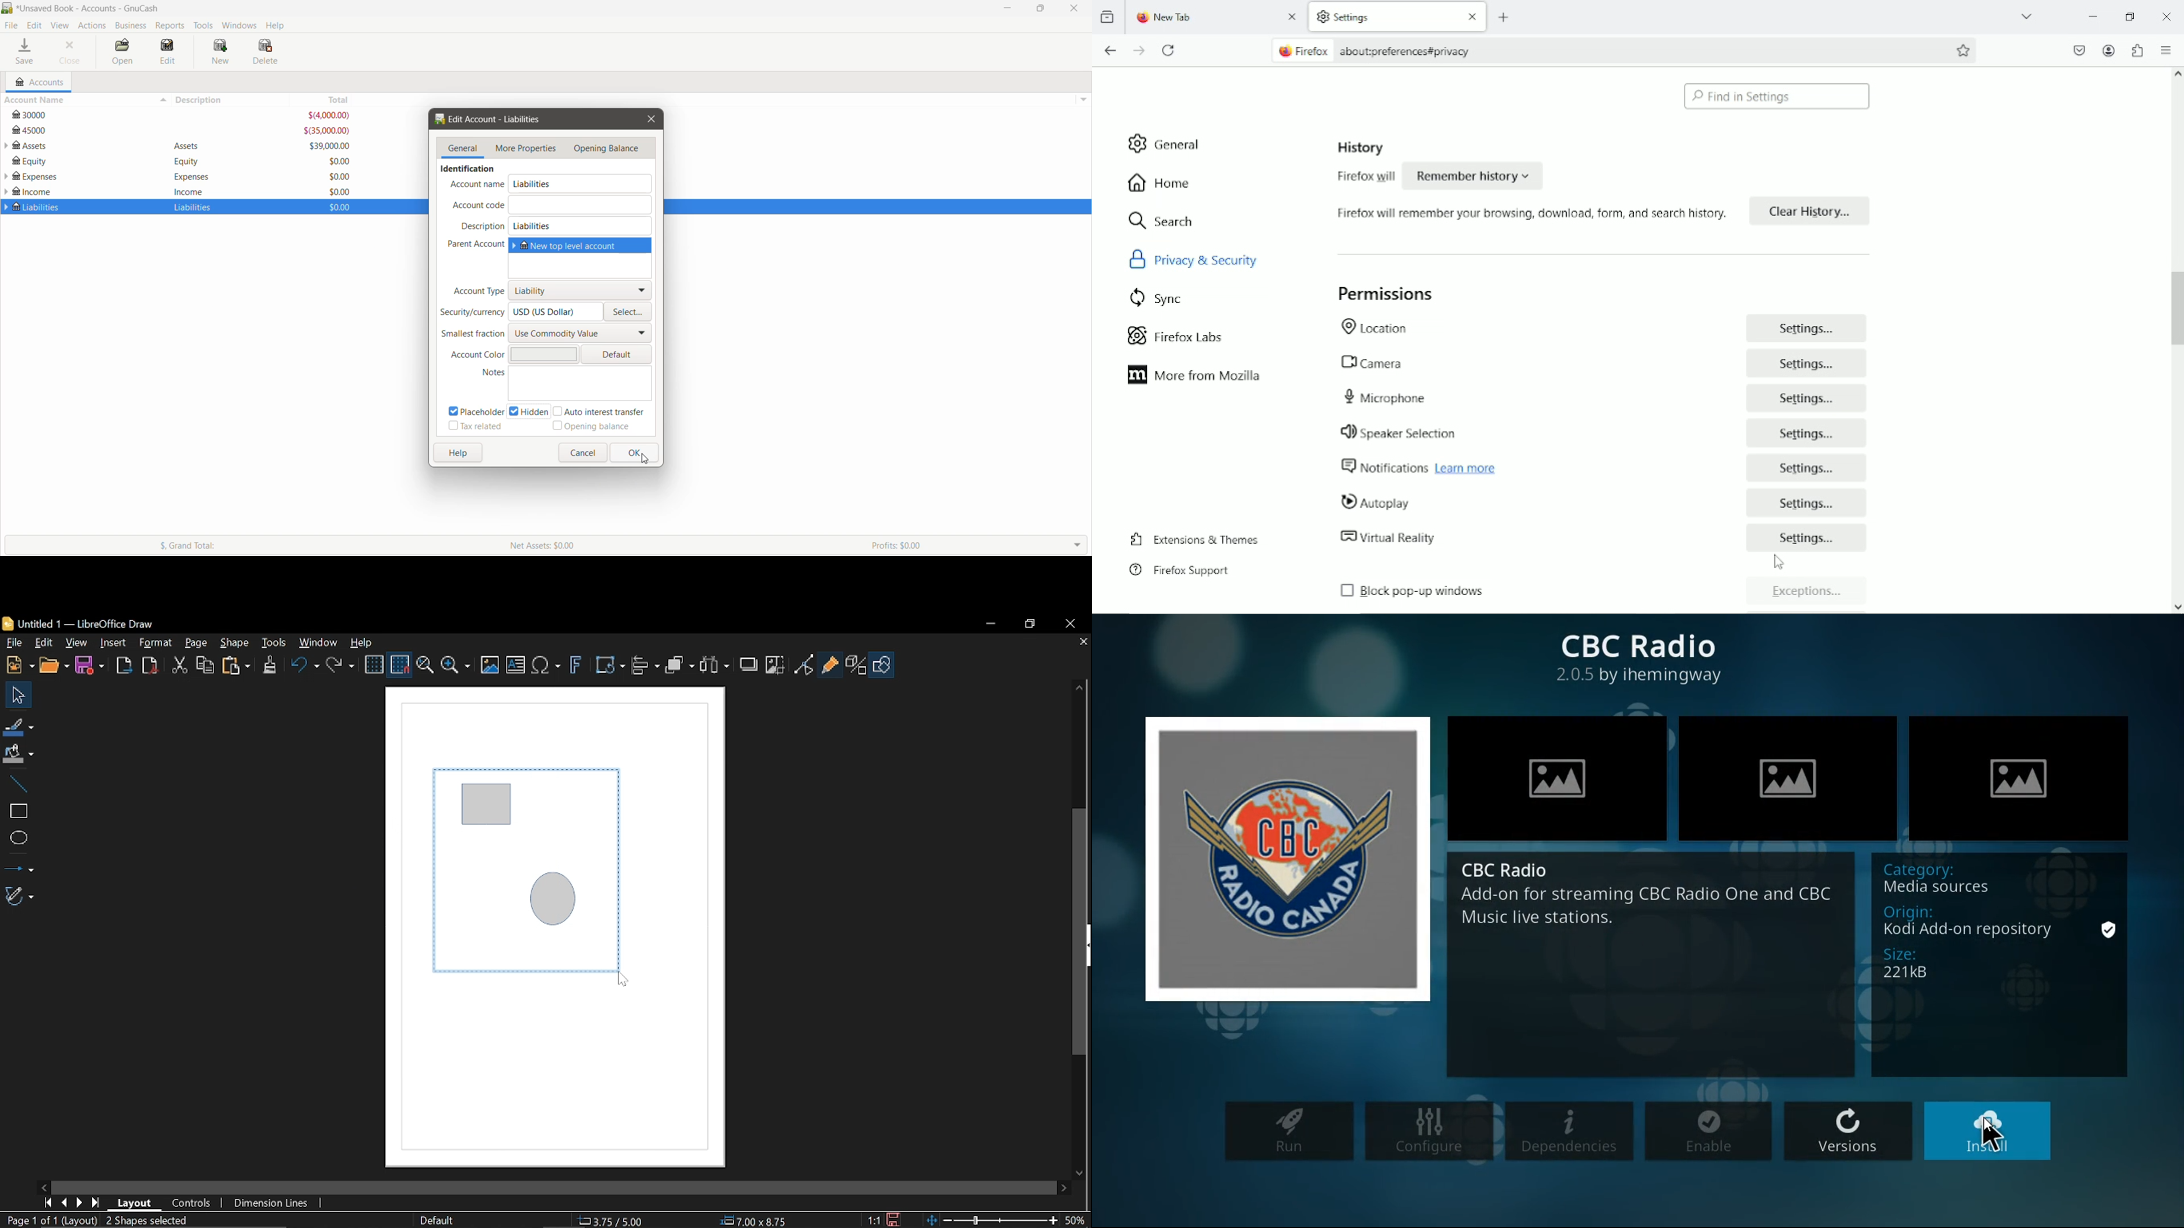 This screenshot has height=1232, width=2184. What do you see at coordinates (1923, 964) in the screenshot?
I see `size` at bounding box center [1923, 964].